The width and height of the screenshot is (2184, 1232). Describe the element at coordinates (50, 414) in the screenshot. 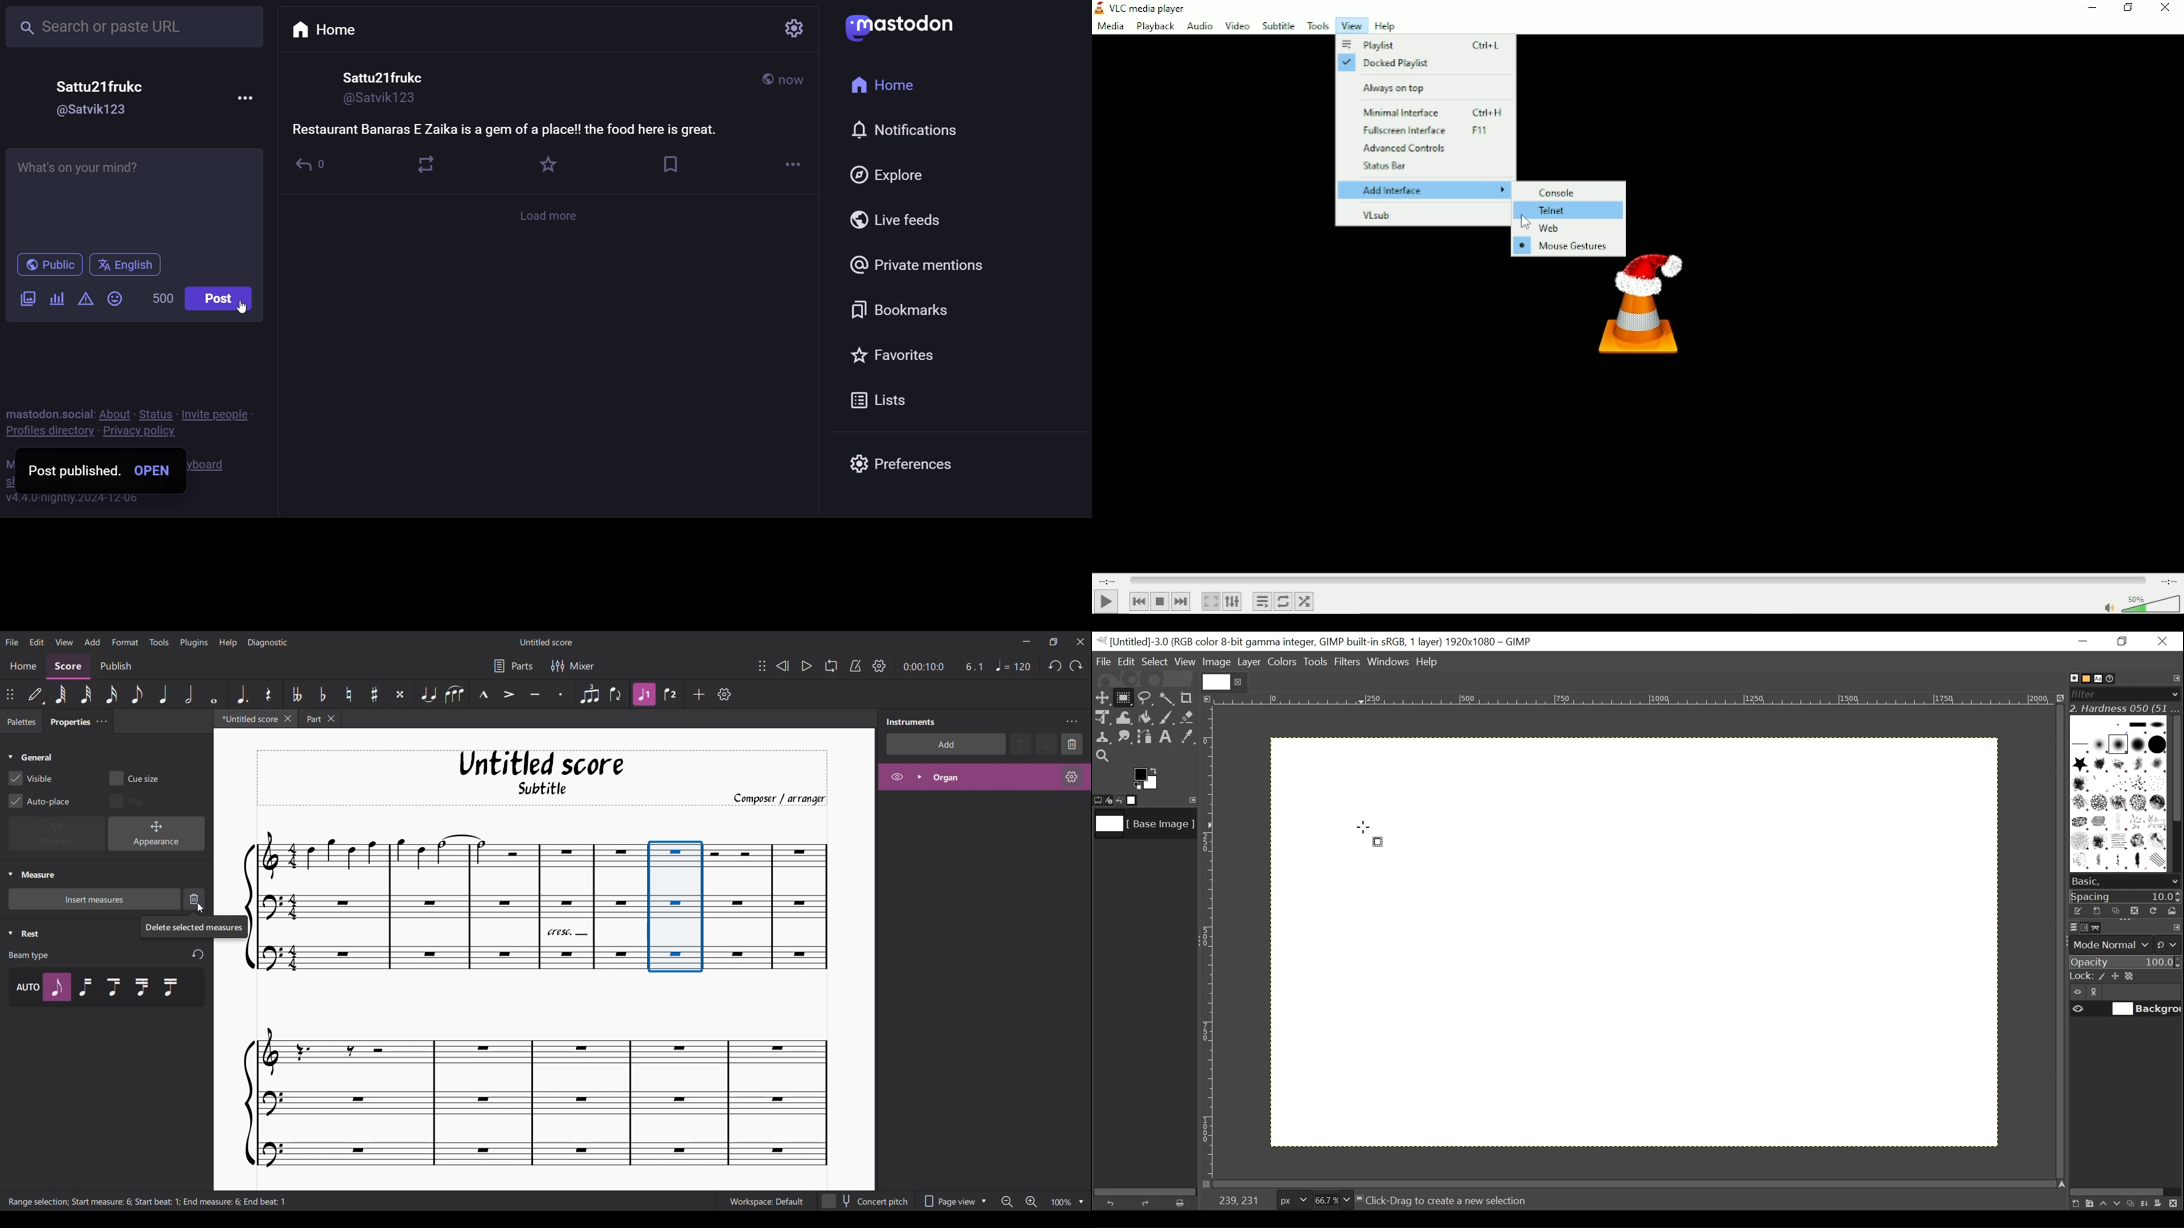

I see `mastodon social` at that location.